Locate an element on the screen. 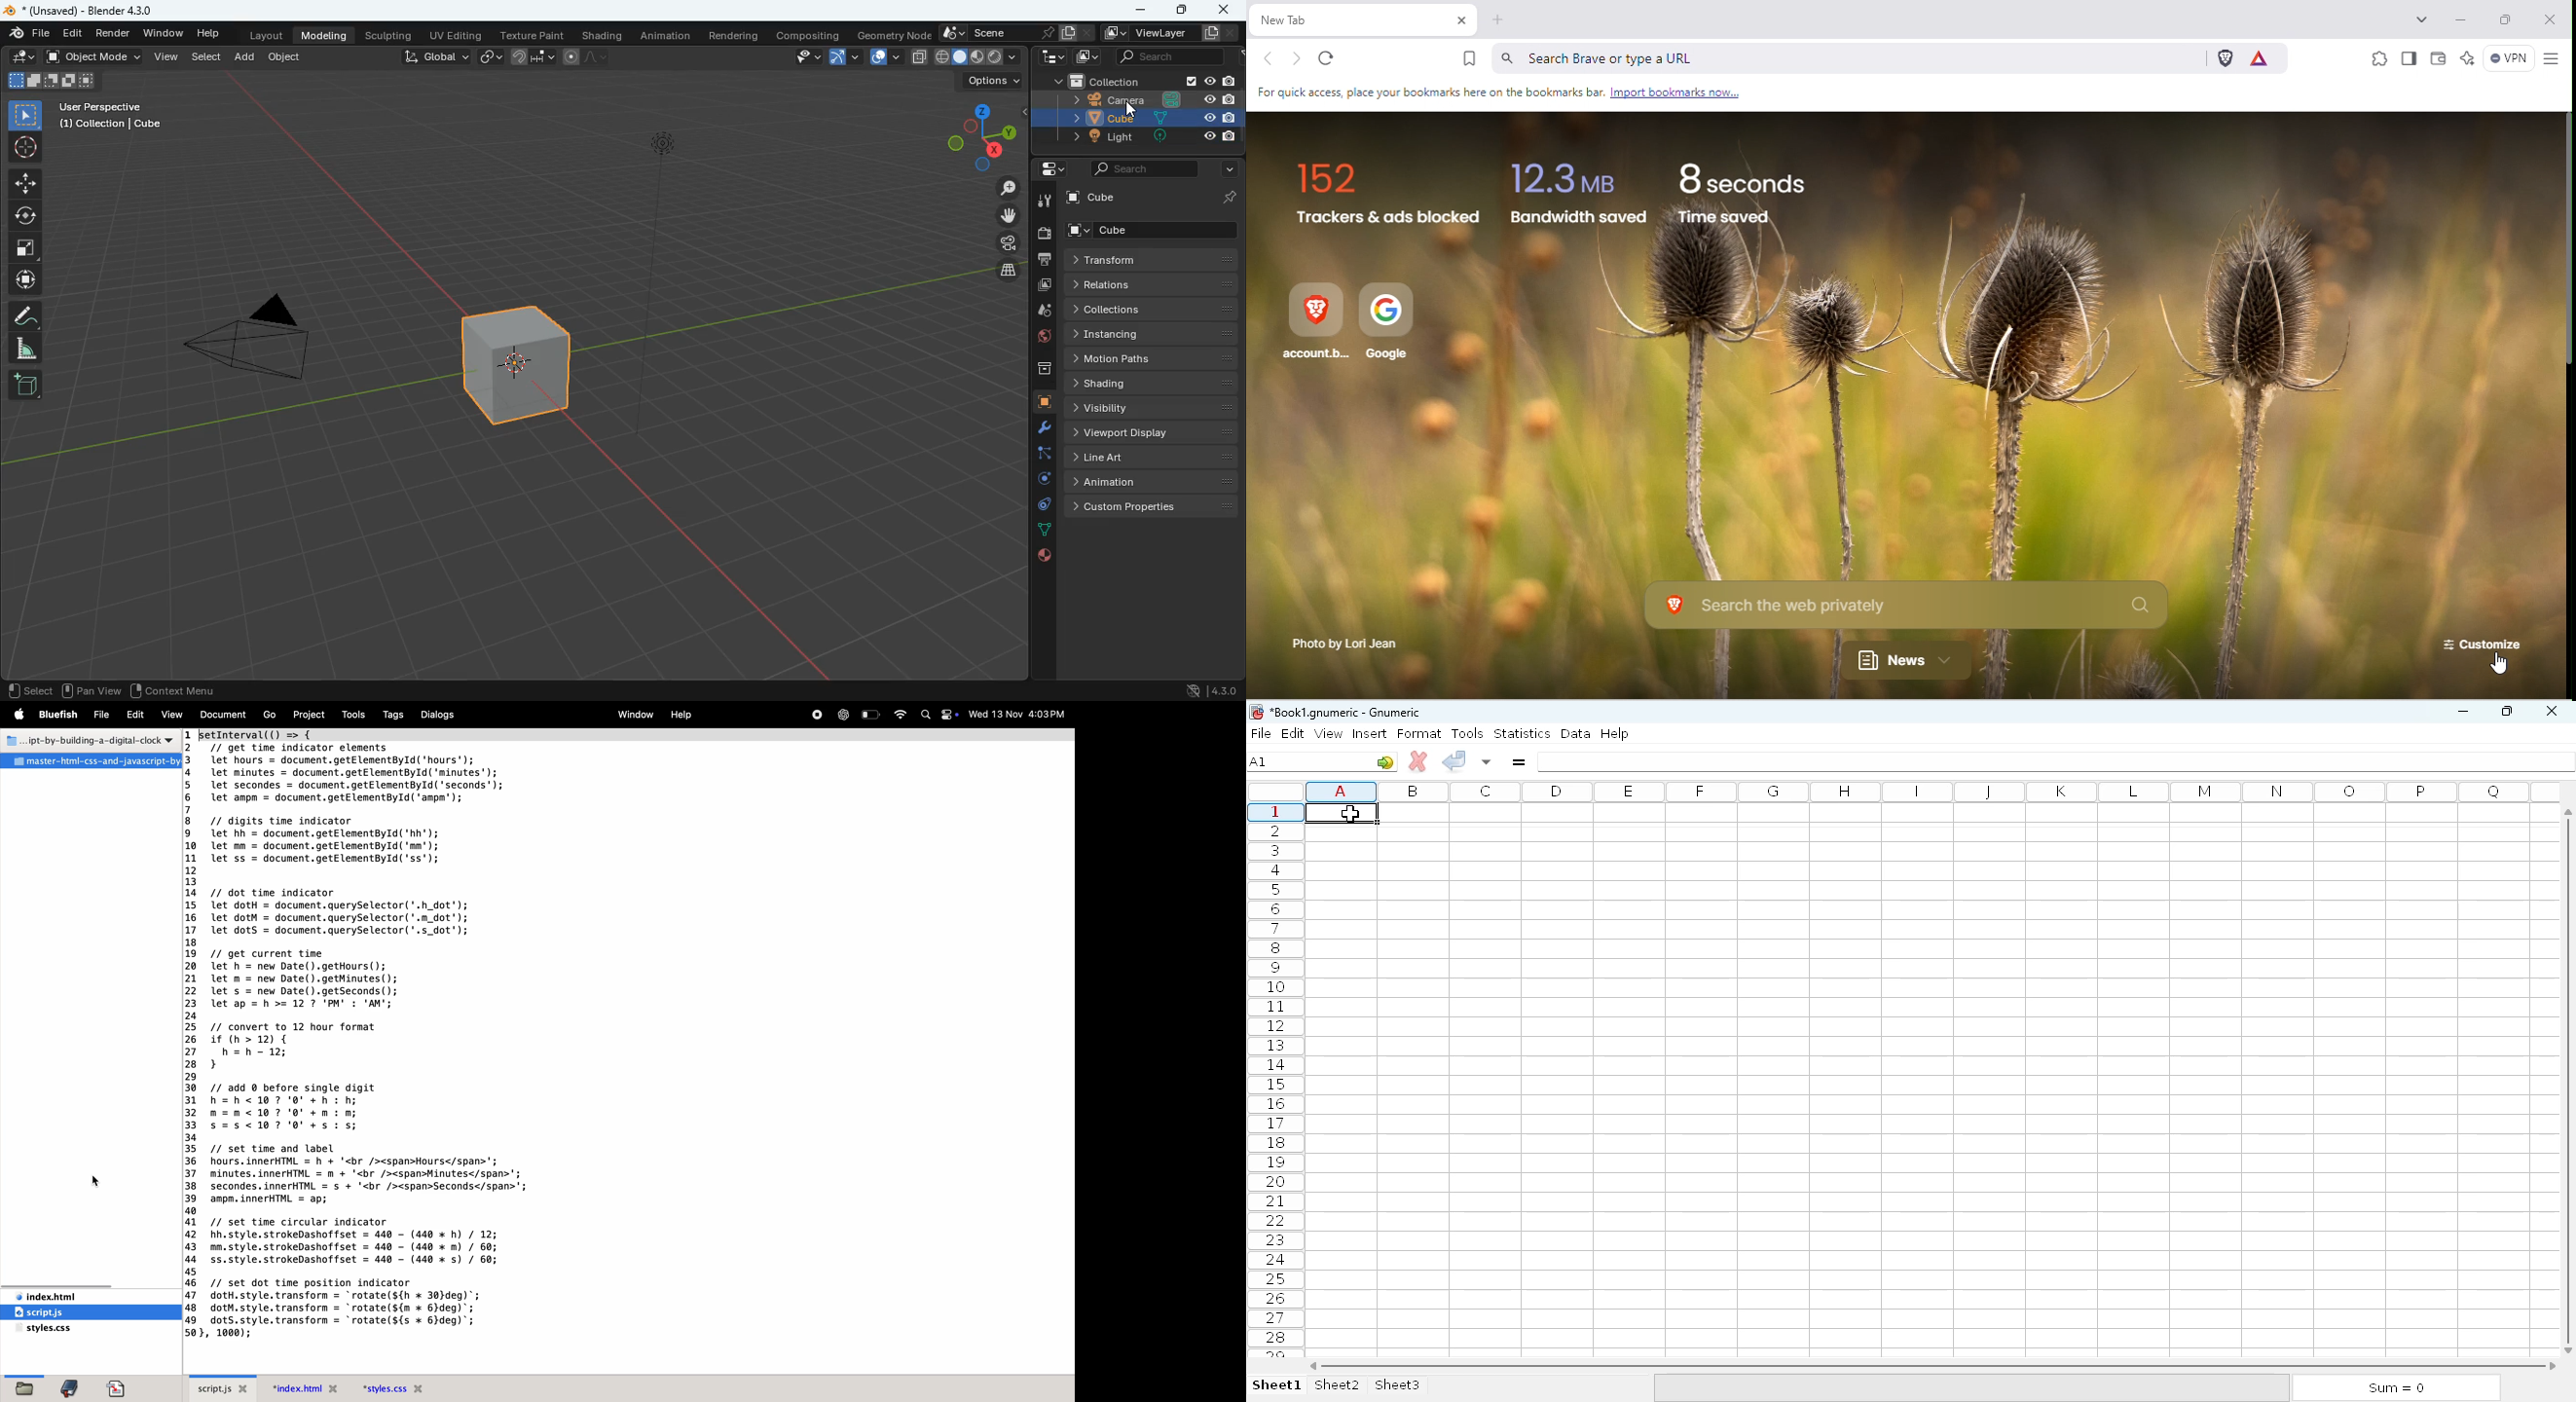 The height and width of the screenshot is (1428, 2576). Brave rewards is located at coordinates (2265, 57).